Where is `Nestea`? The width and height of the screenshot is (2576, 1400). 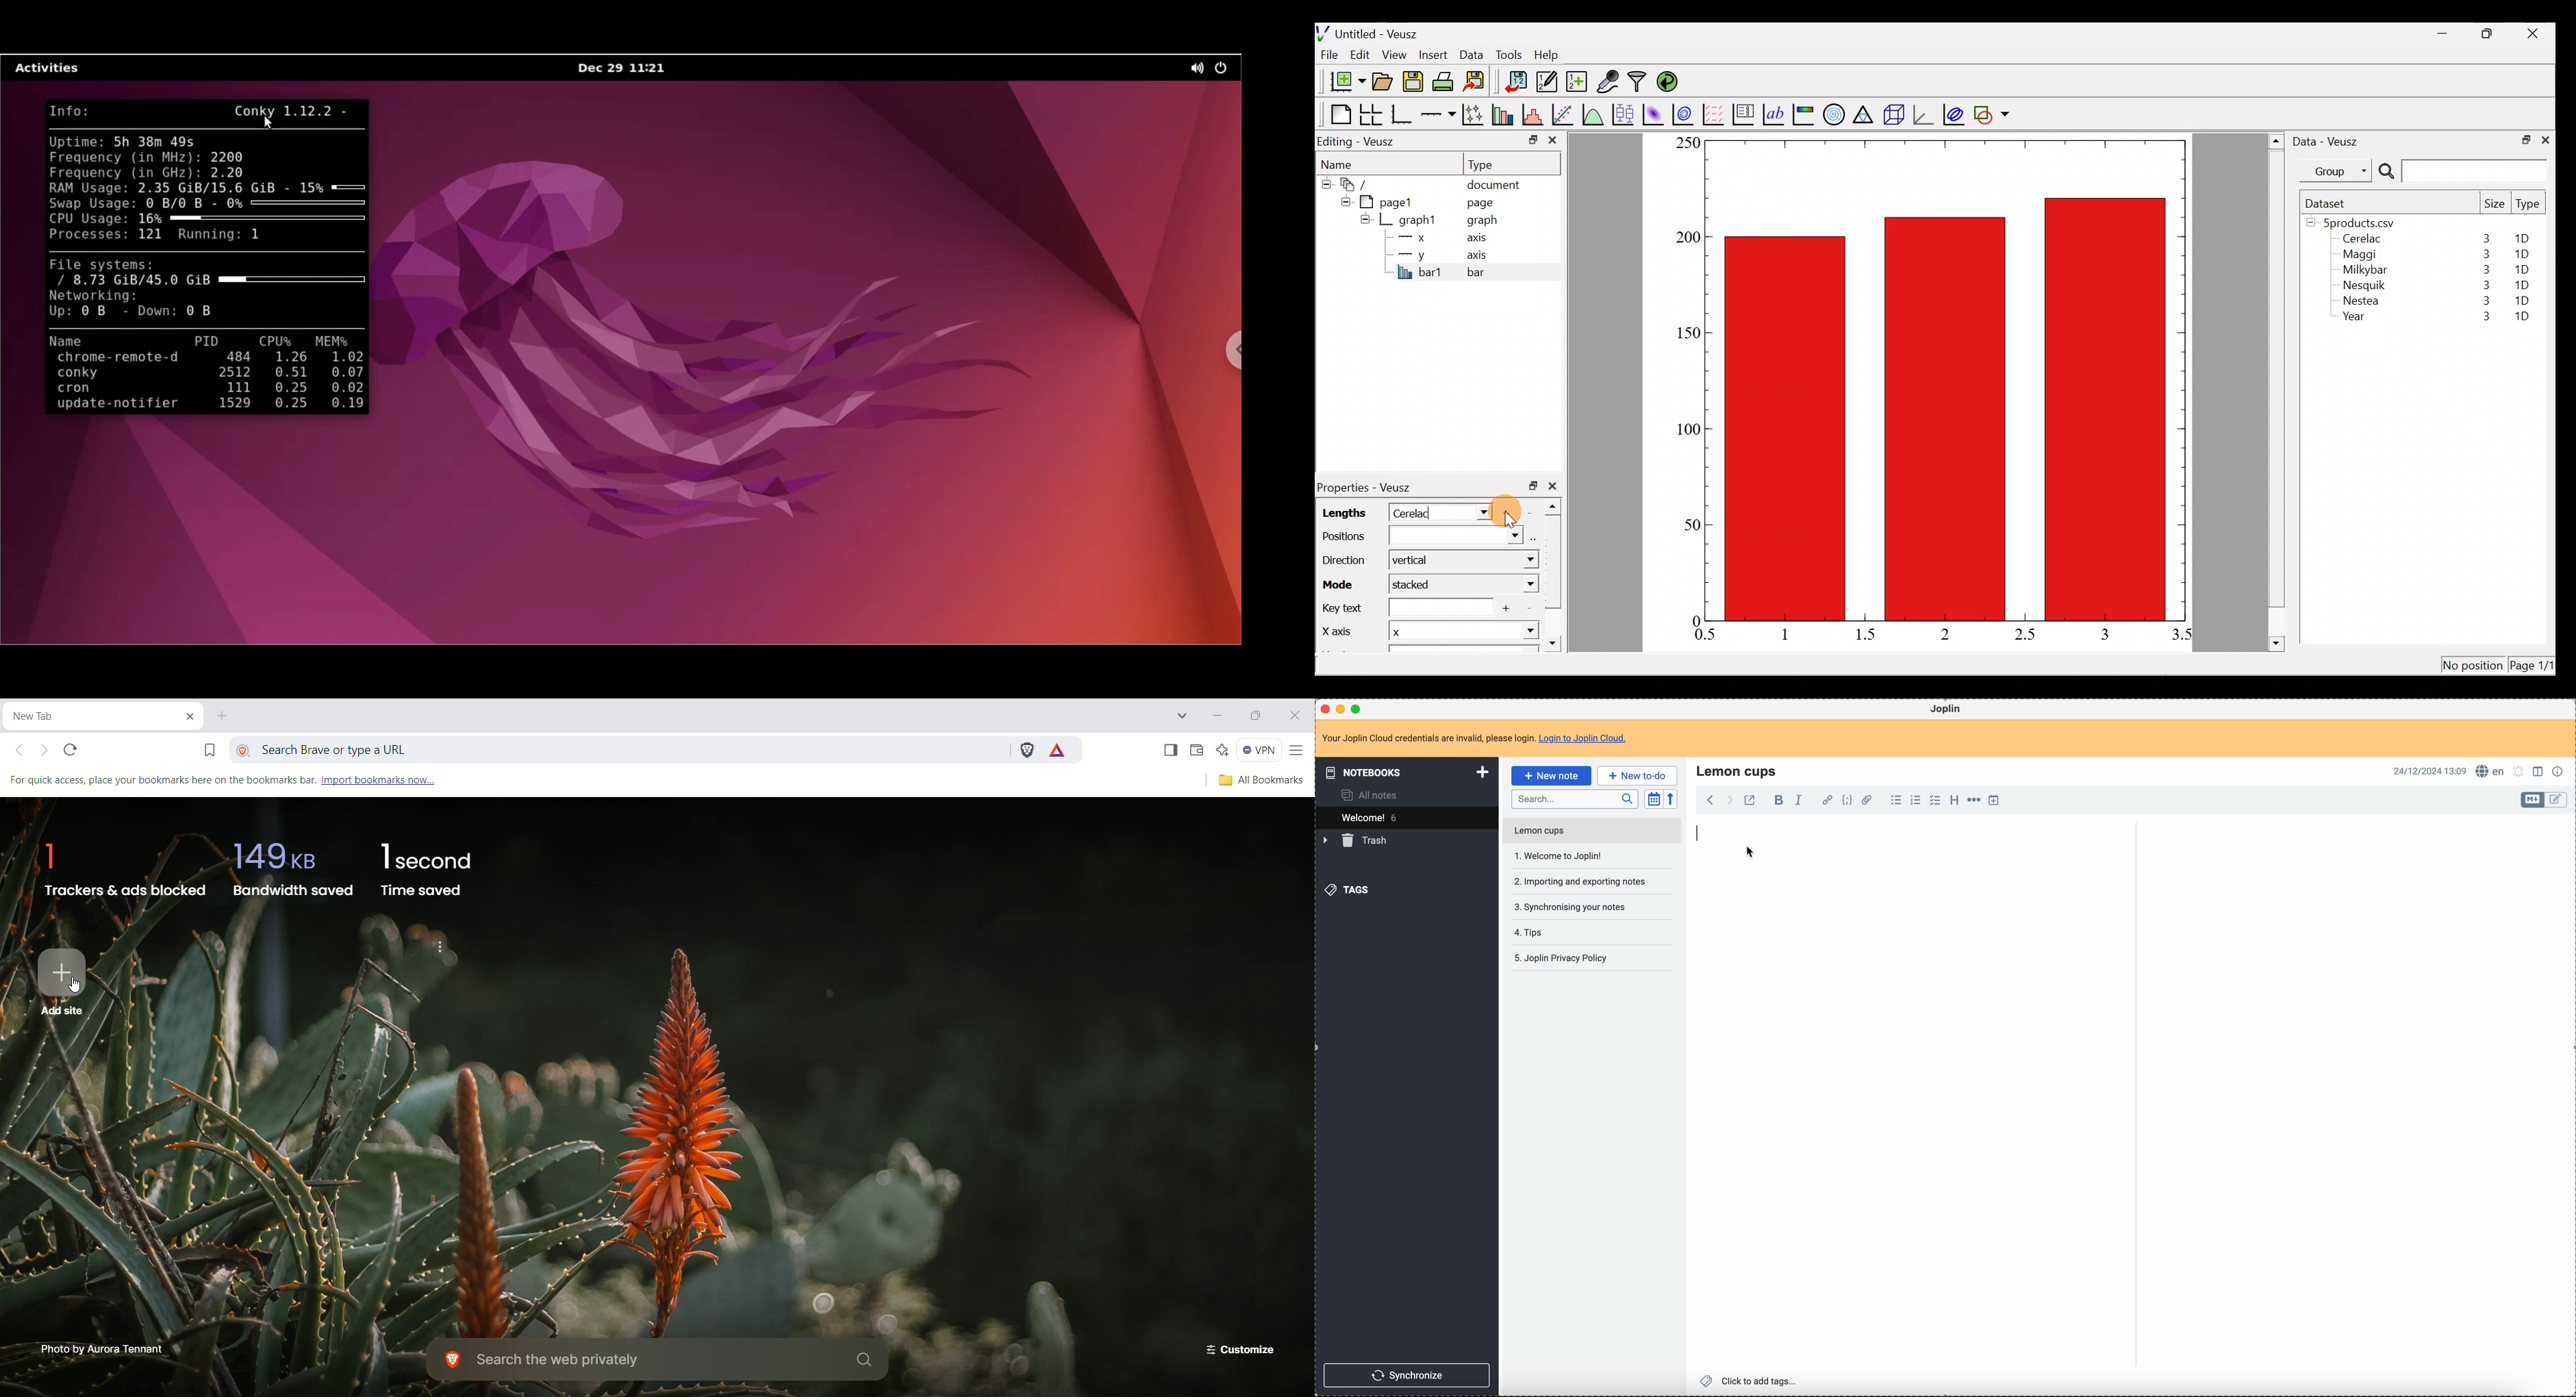
Nestea is located at coordinates (2362, 301).